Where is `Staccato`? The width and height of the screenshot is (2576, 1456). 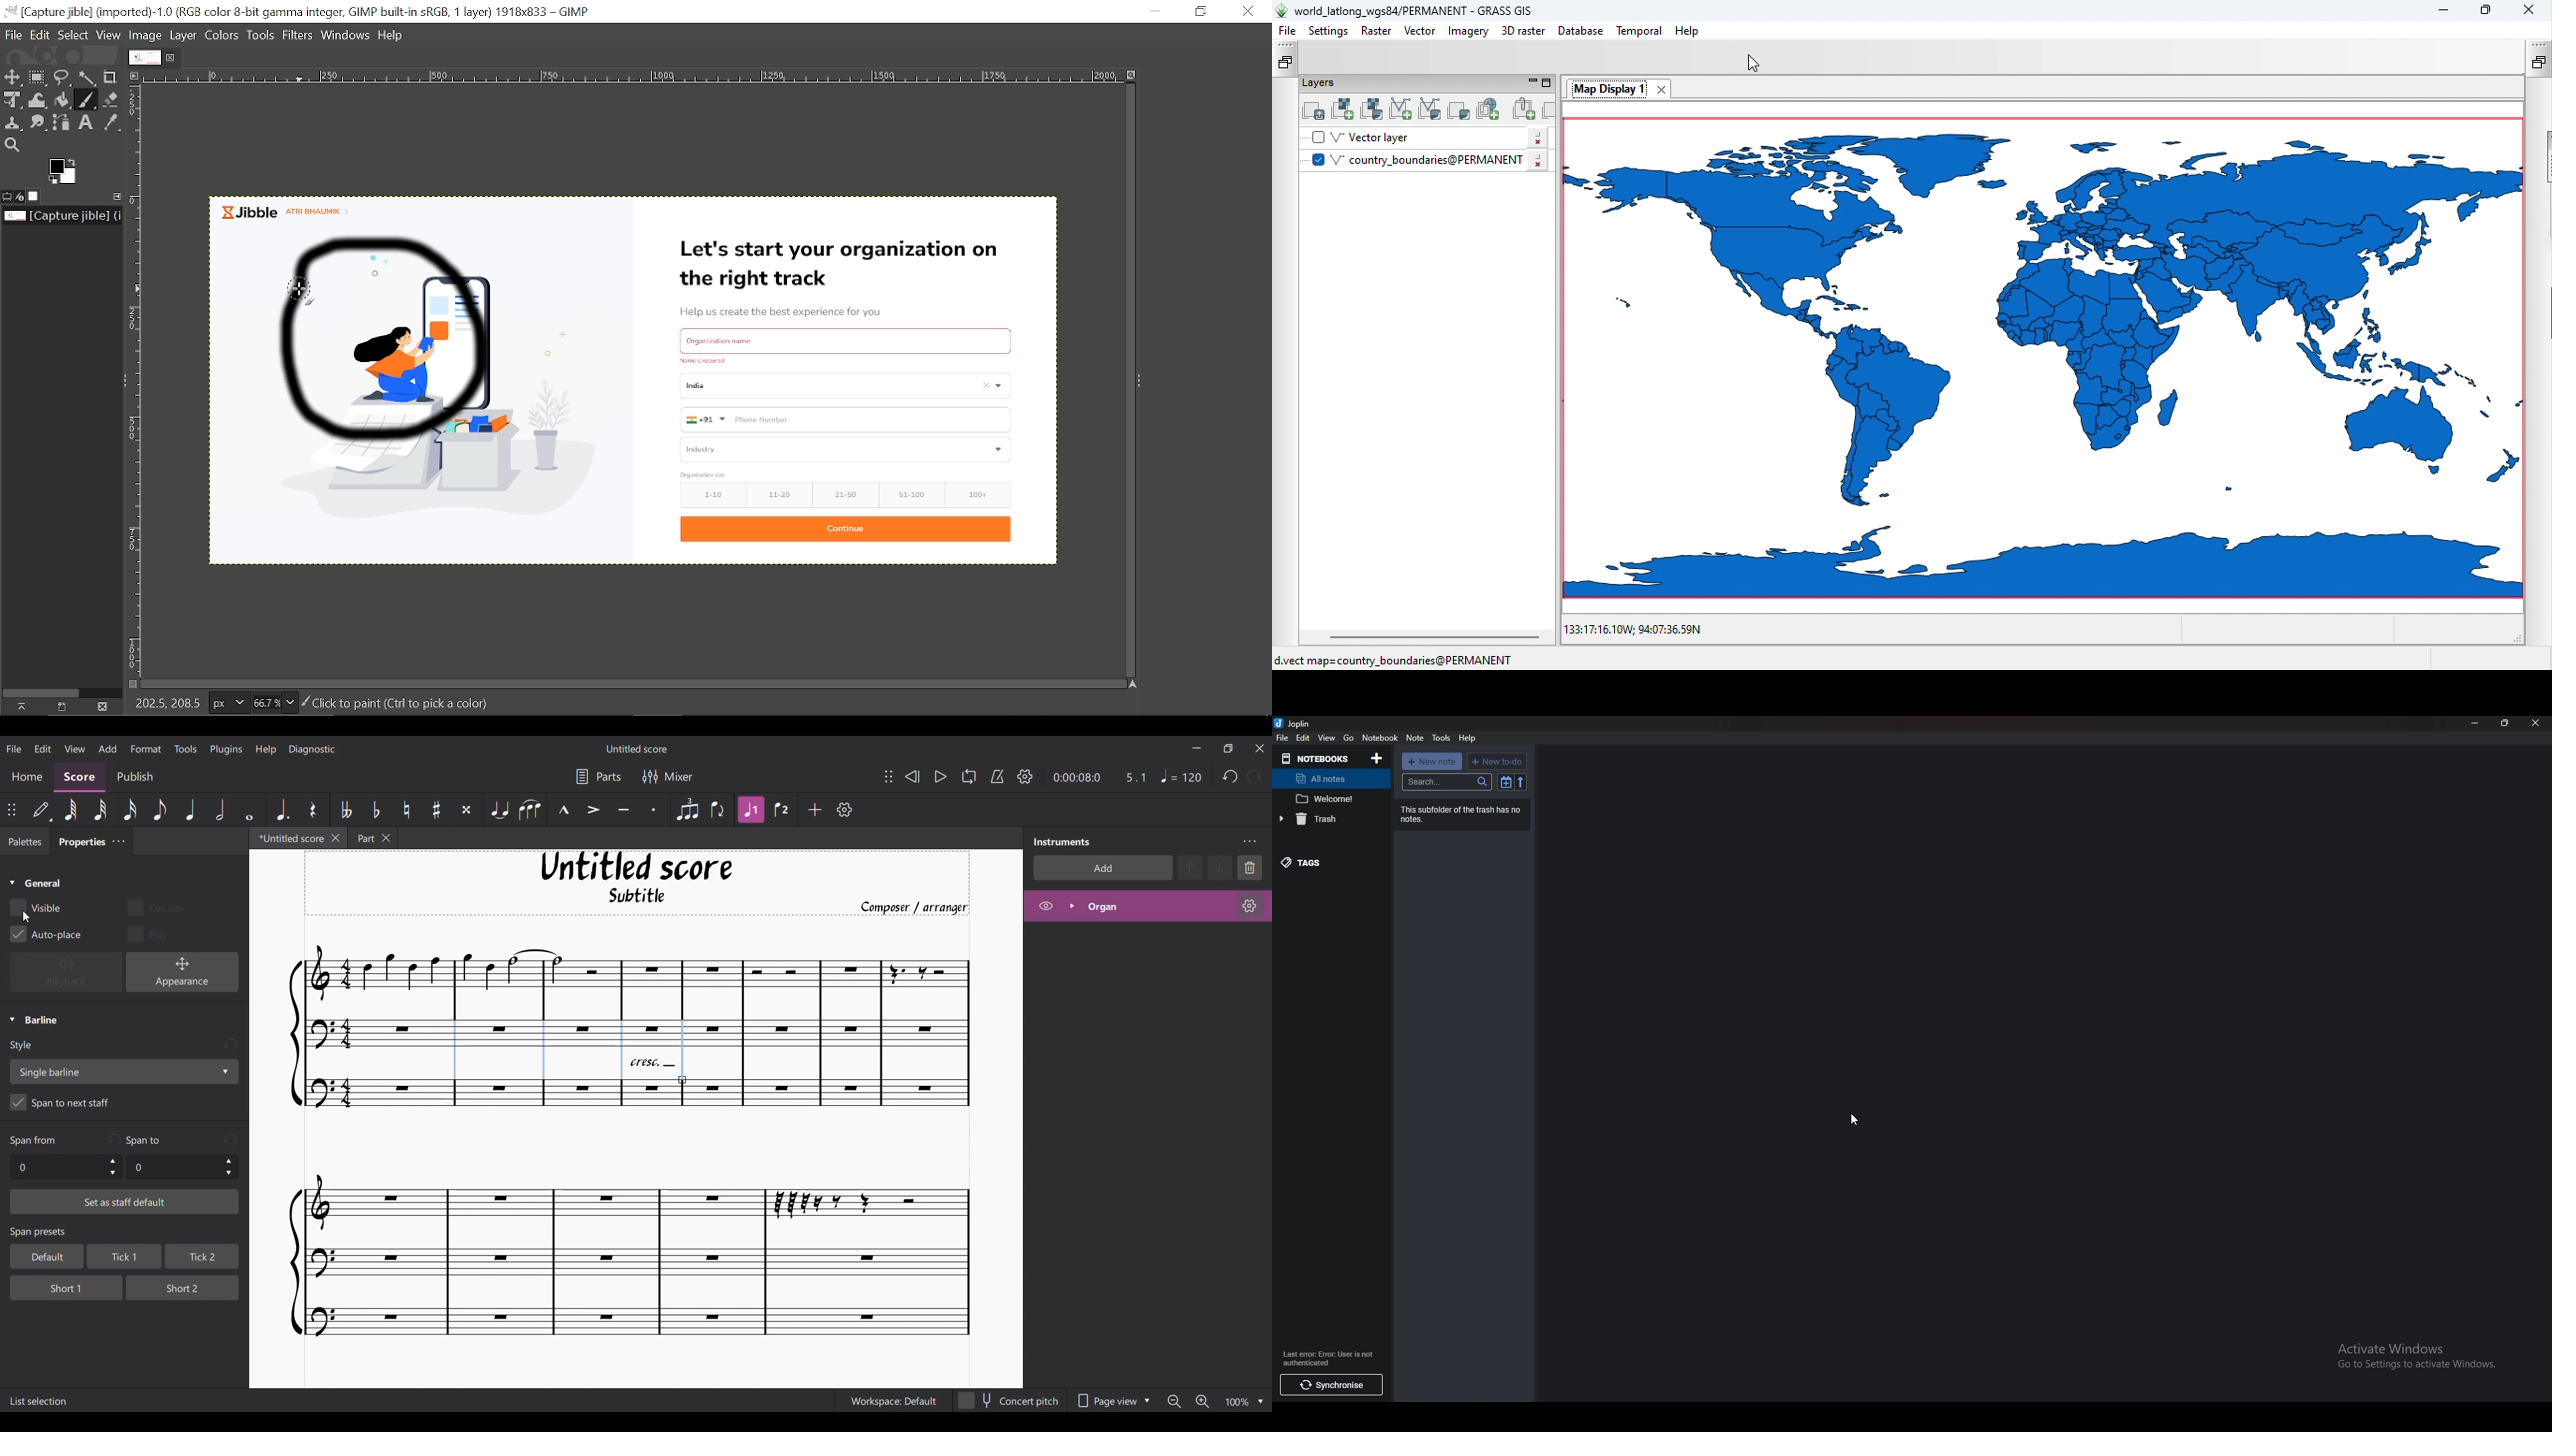 Staccato is located at coordinates (655, 809).